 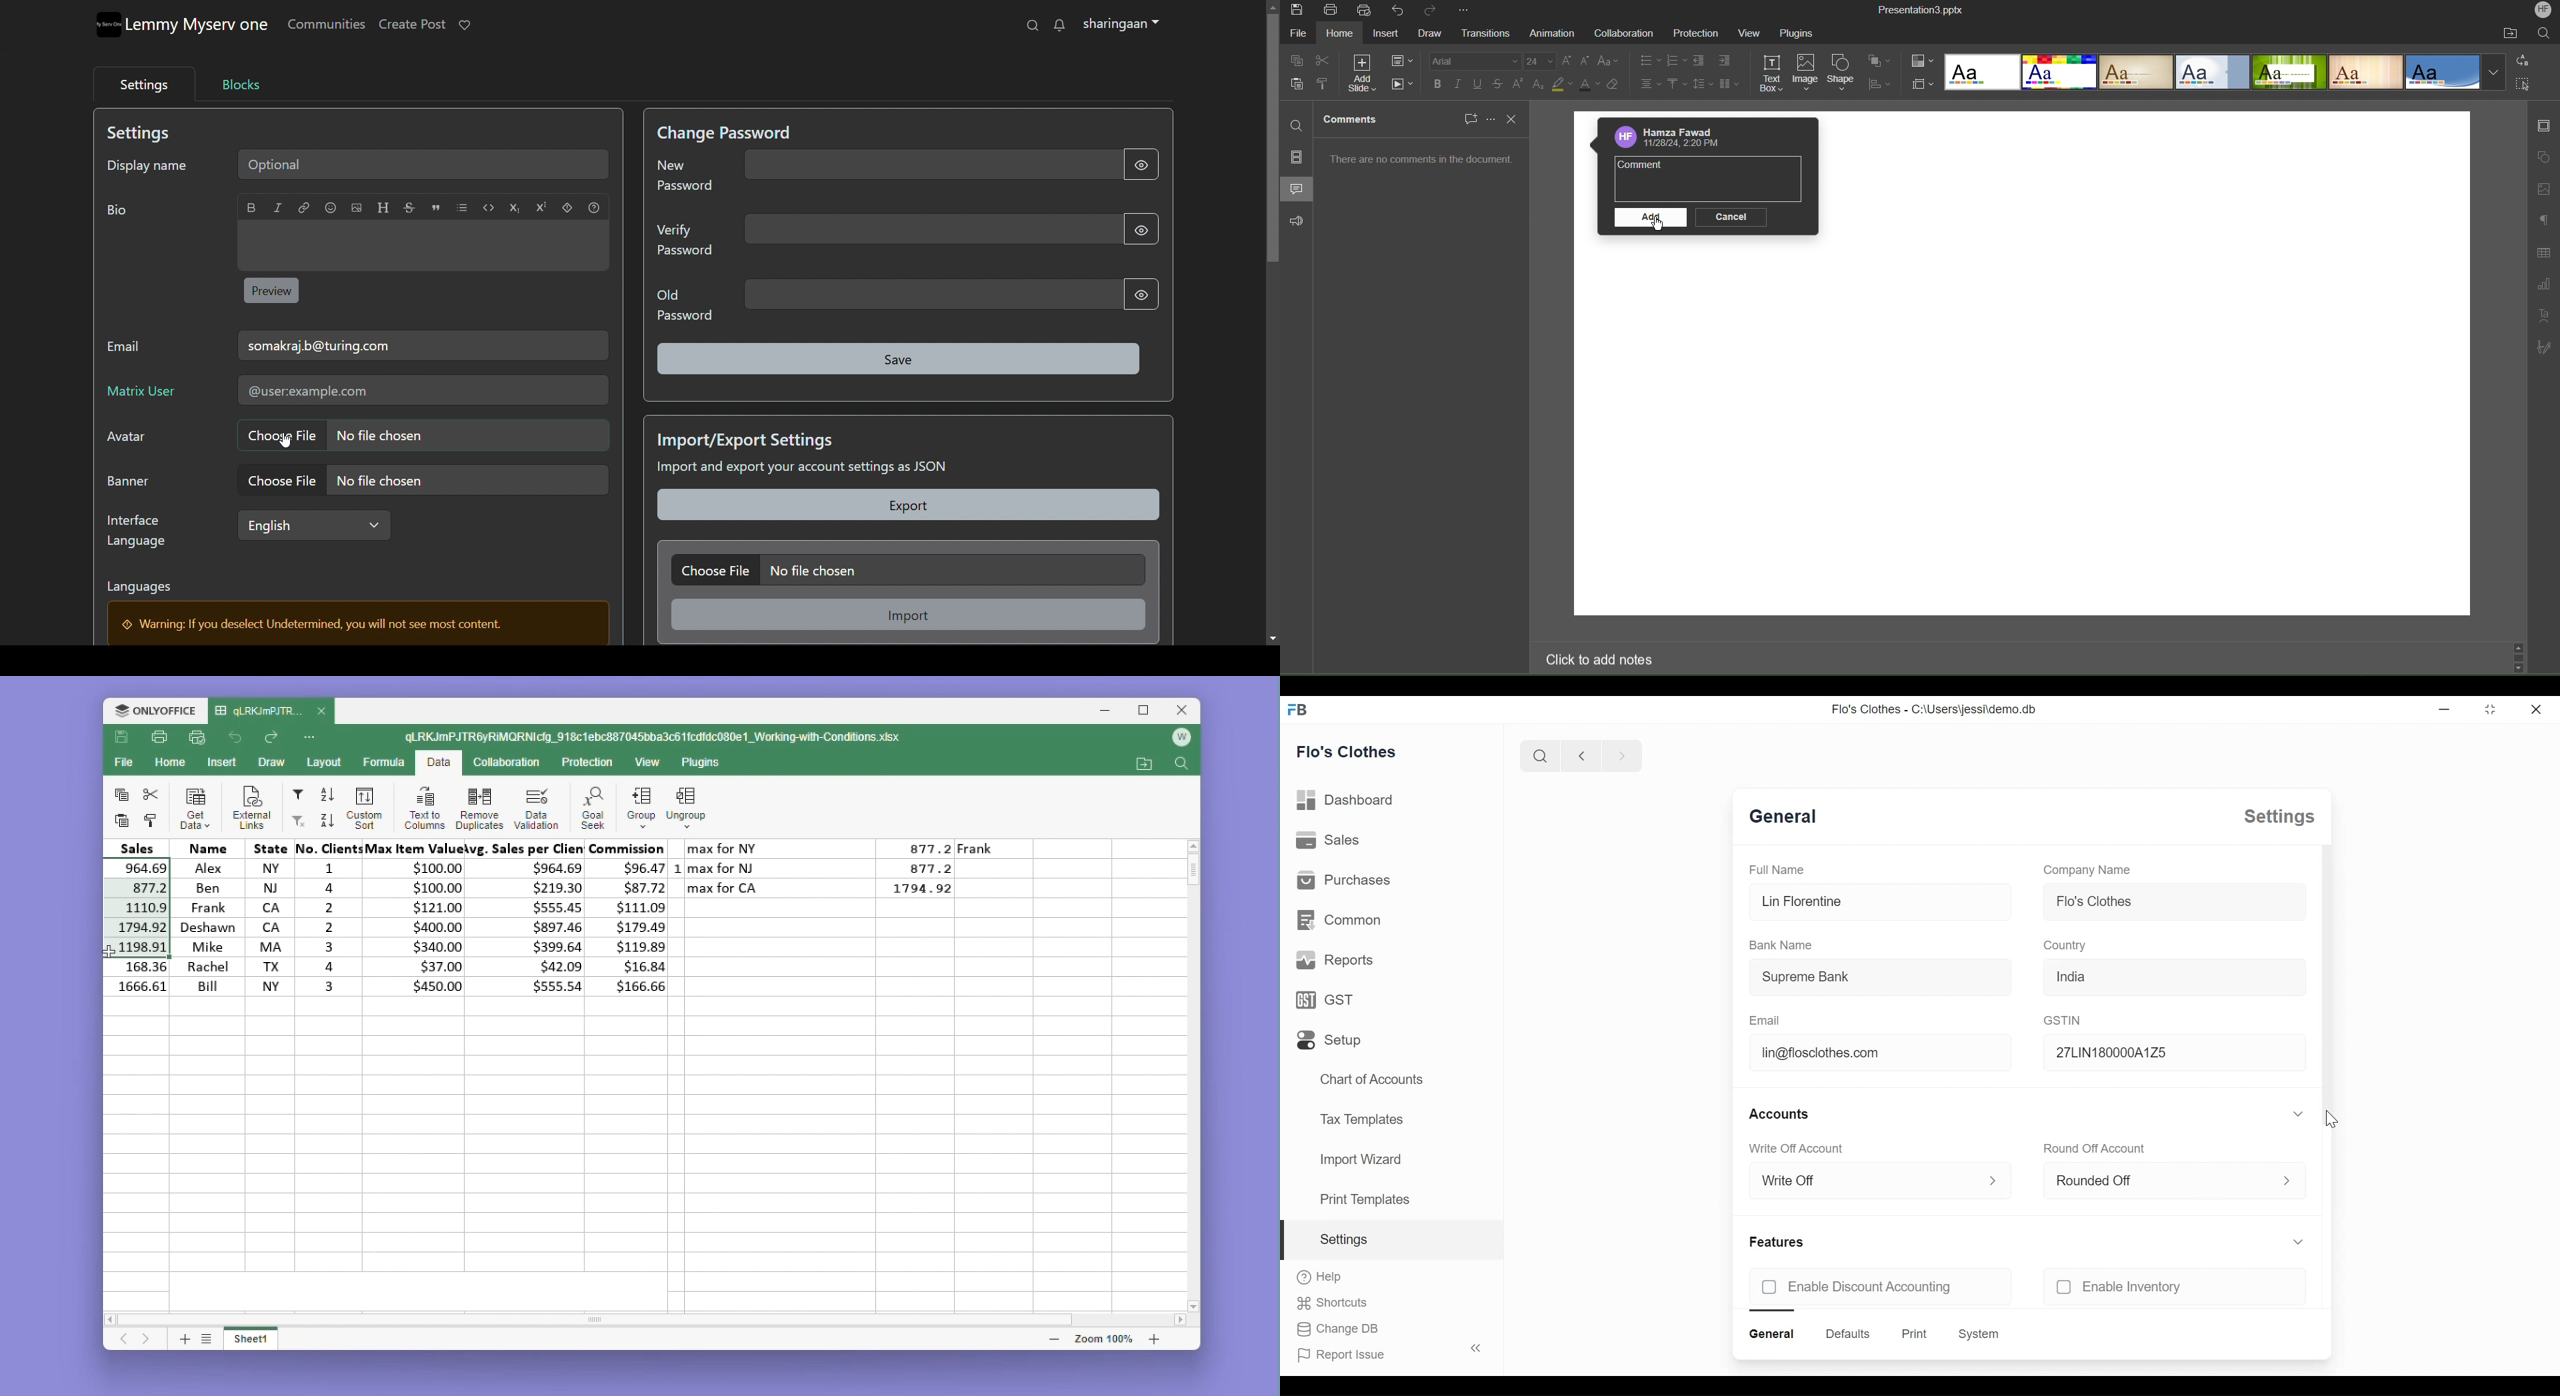 I want to click on Colors, so click(x=1922, y=61).